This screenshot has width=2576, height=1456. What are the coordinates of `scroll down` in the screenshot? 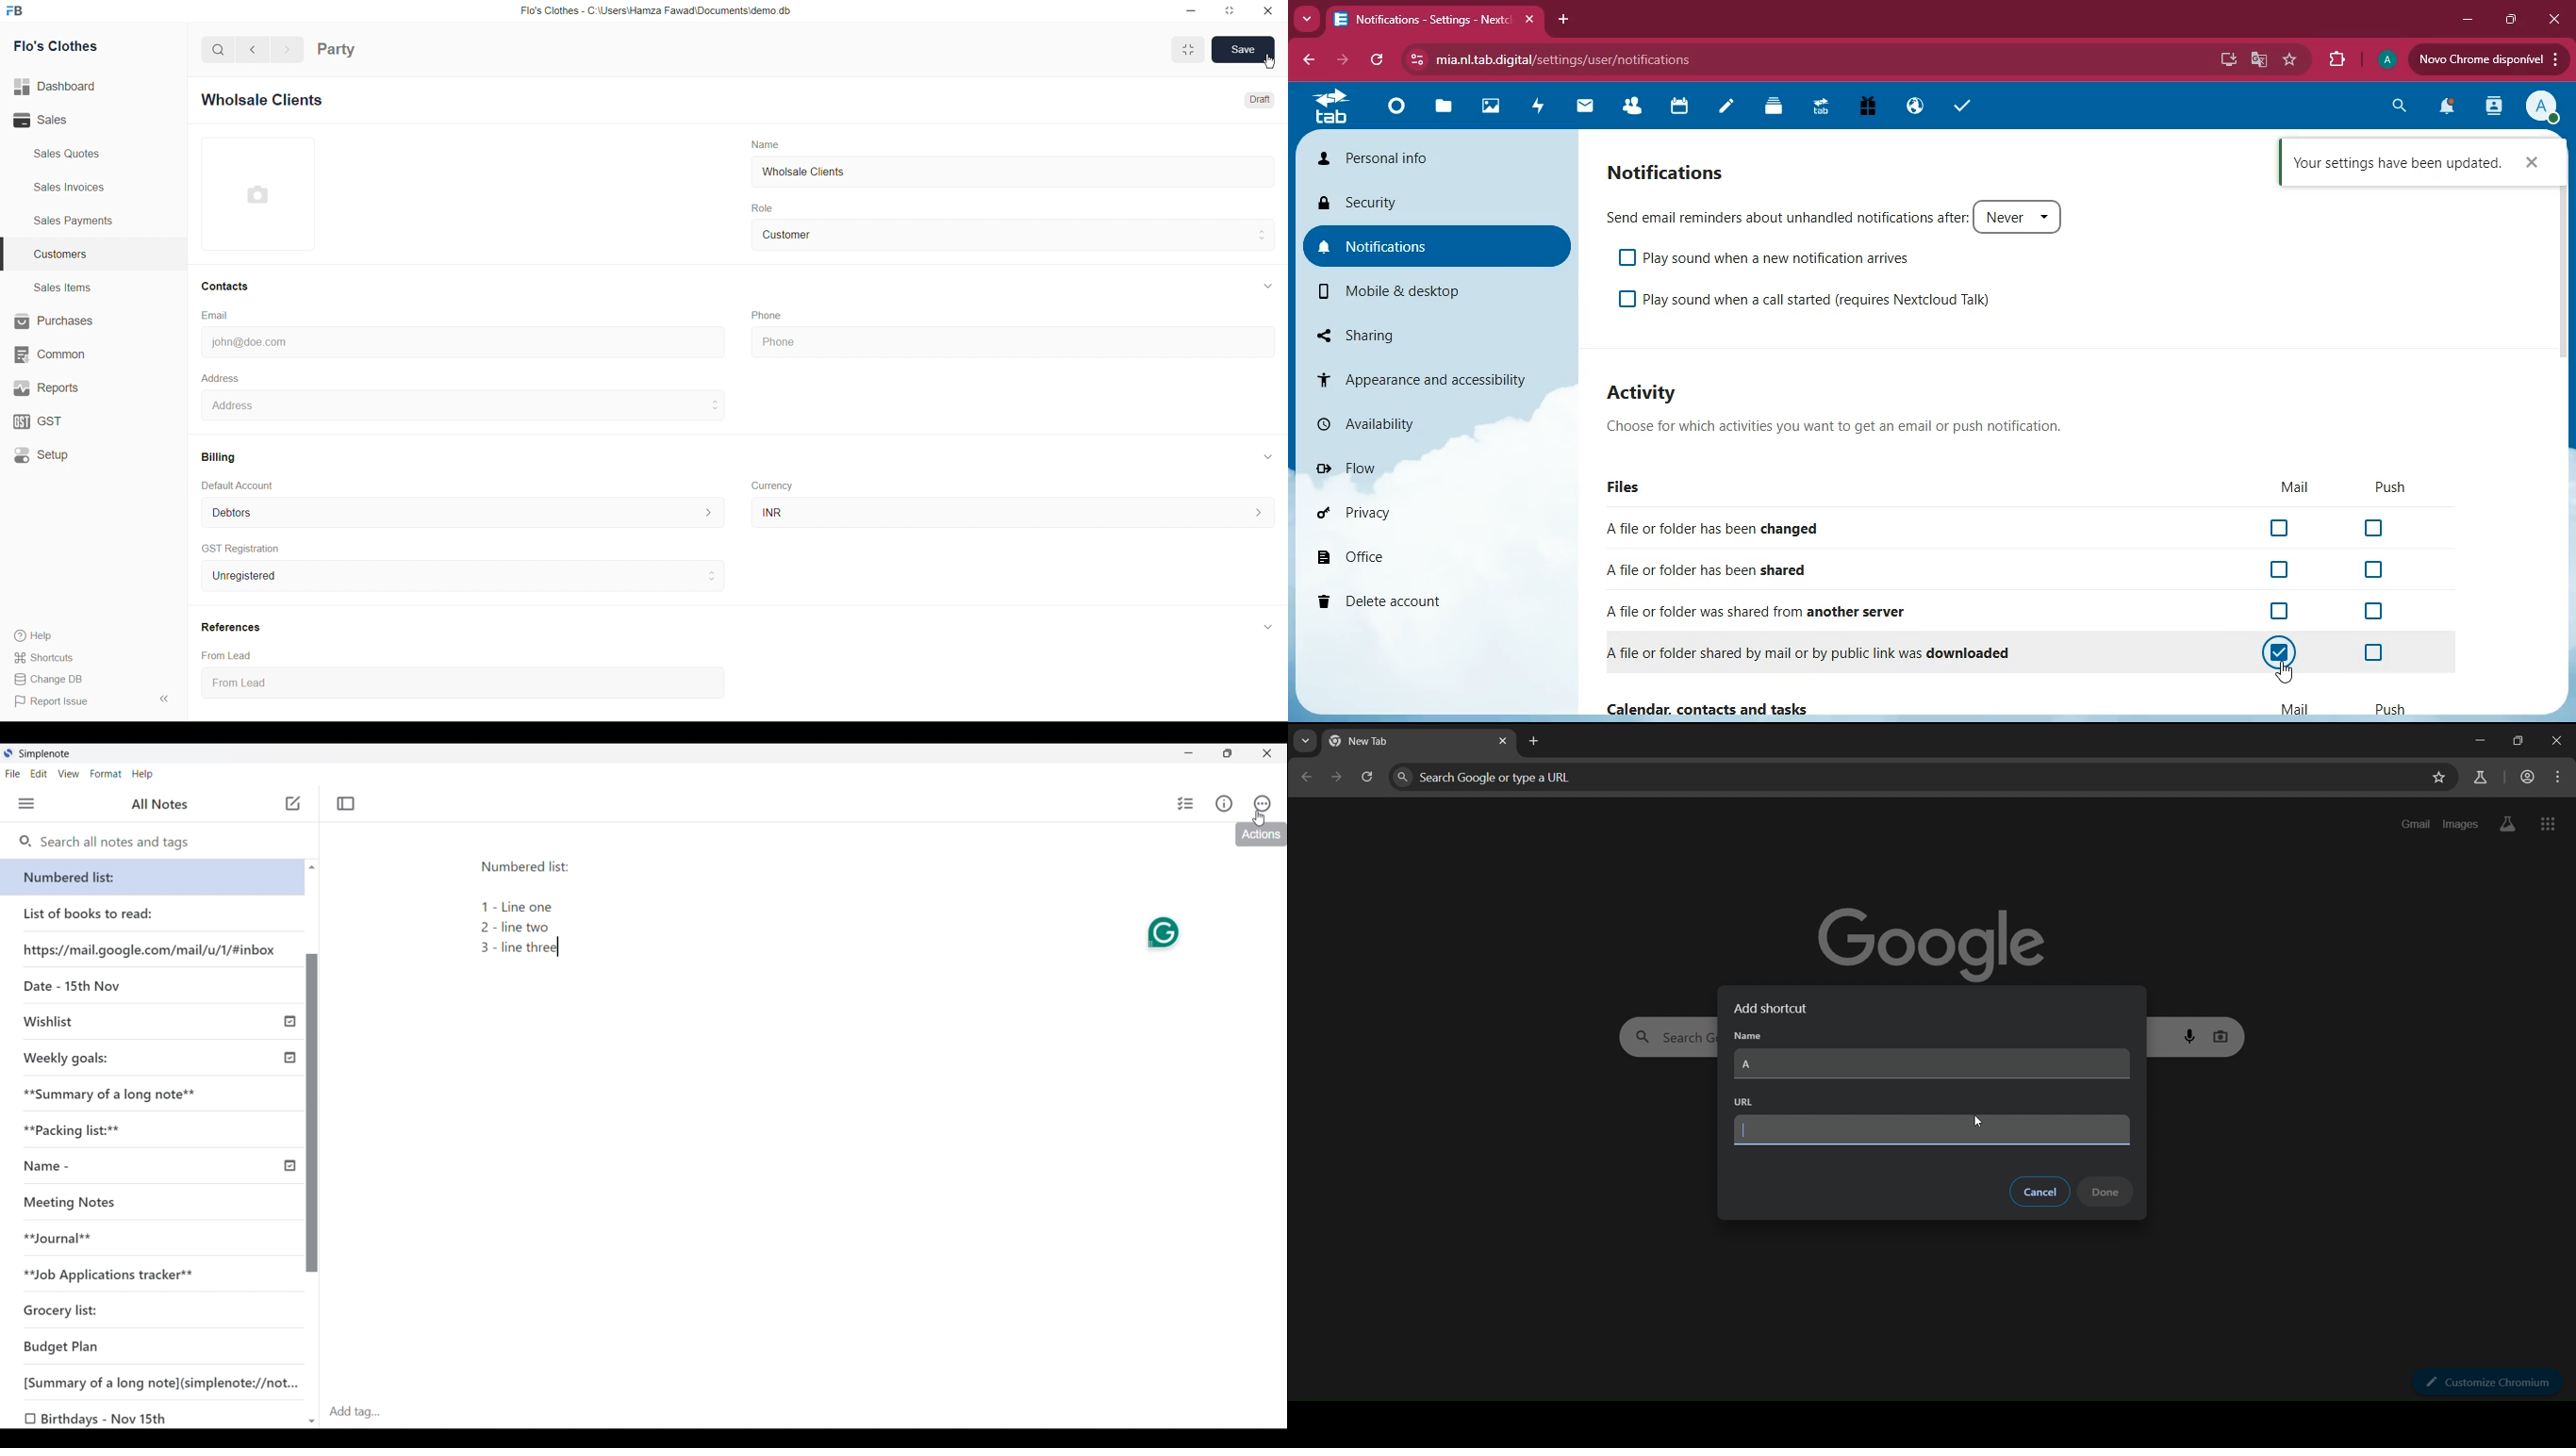 It's located at (309, 1419).